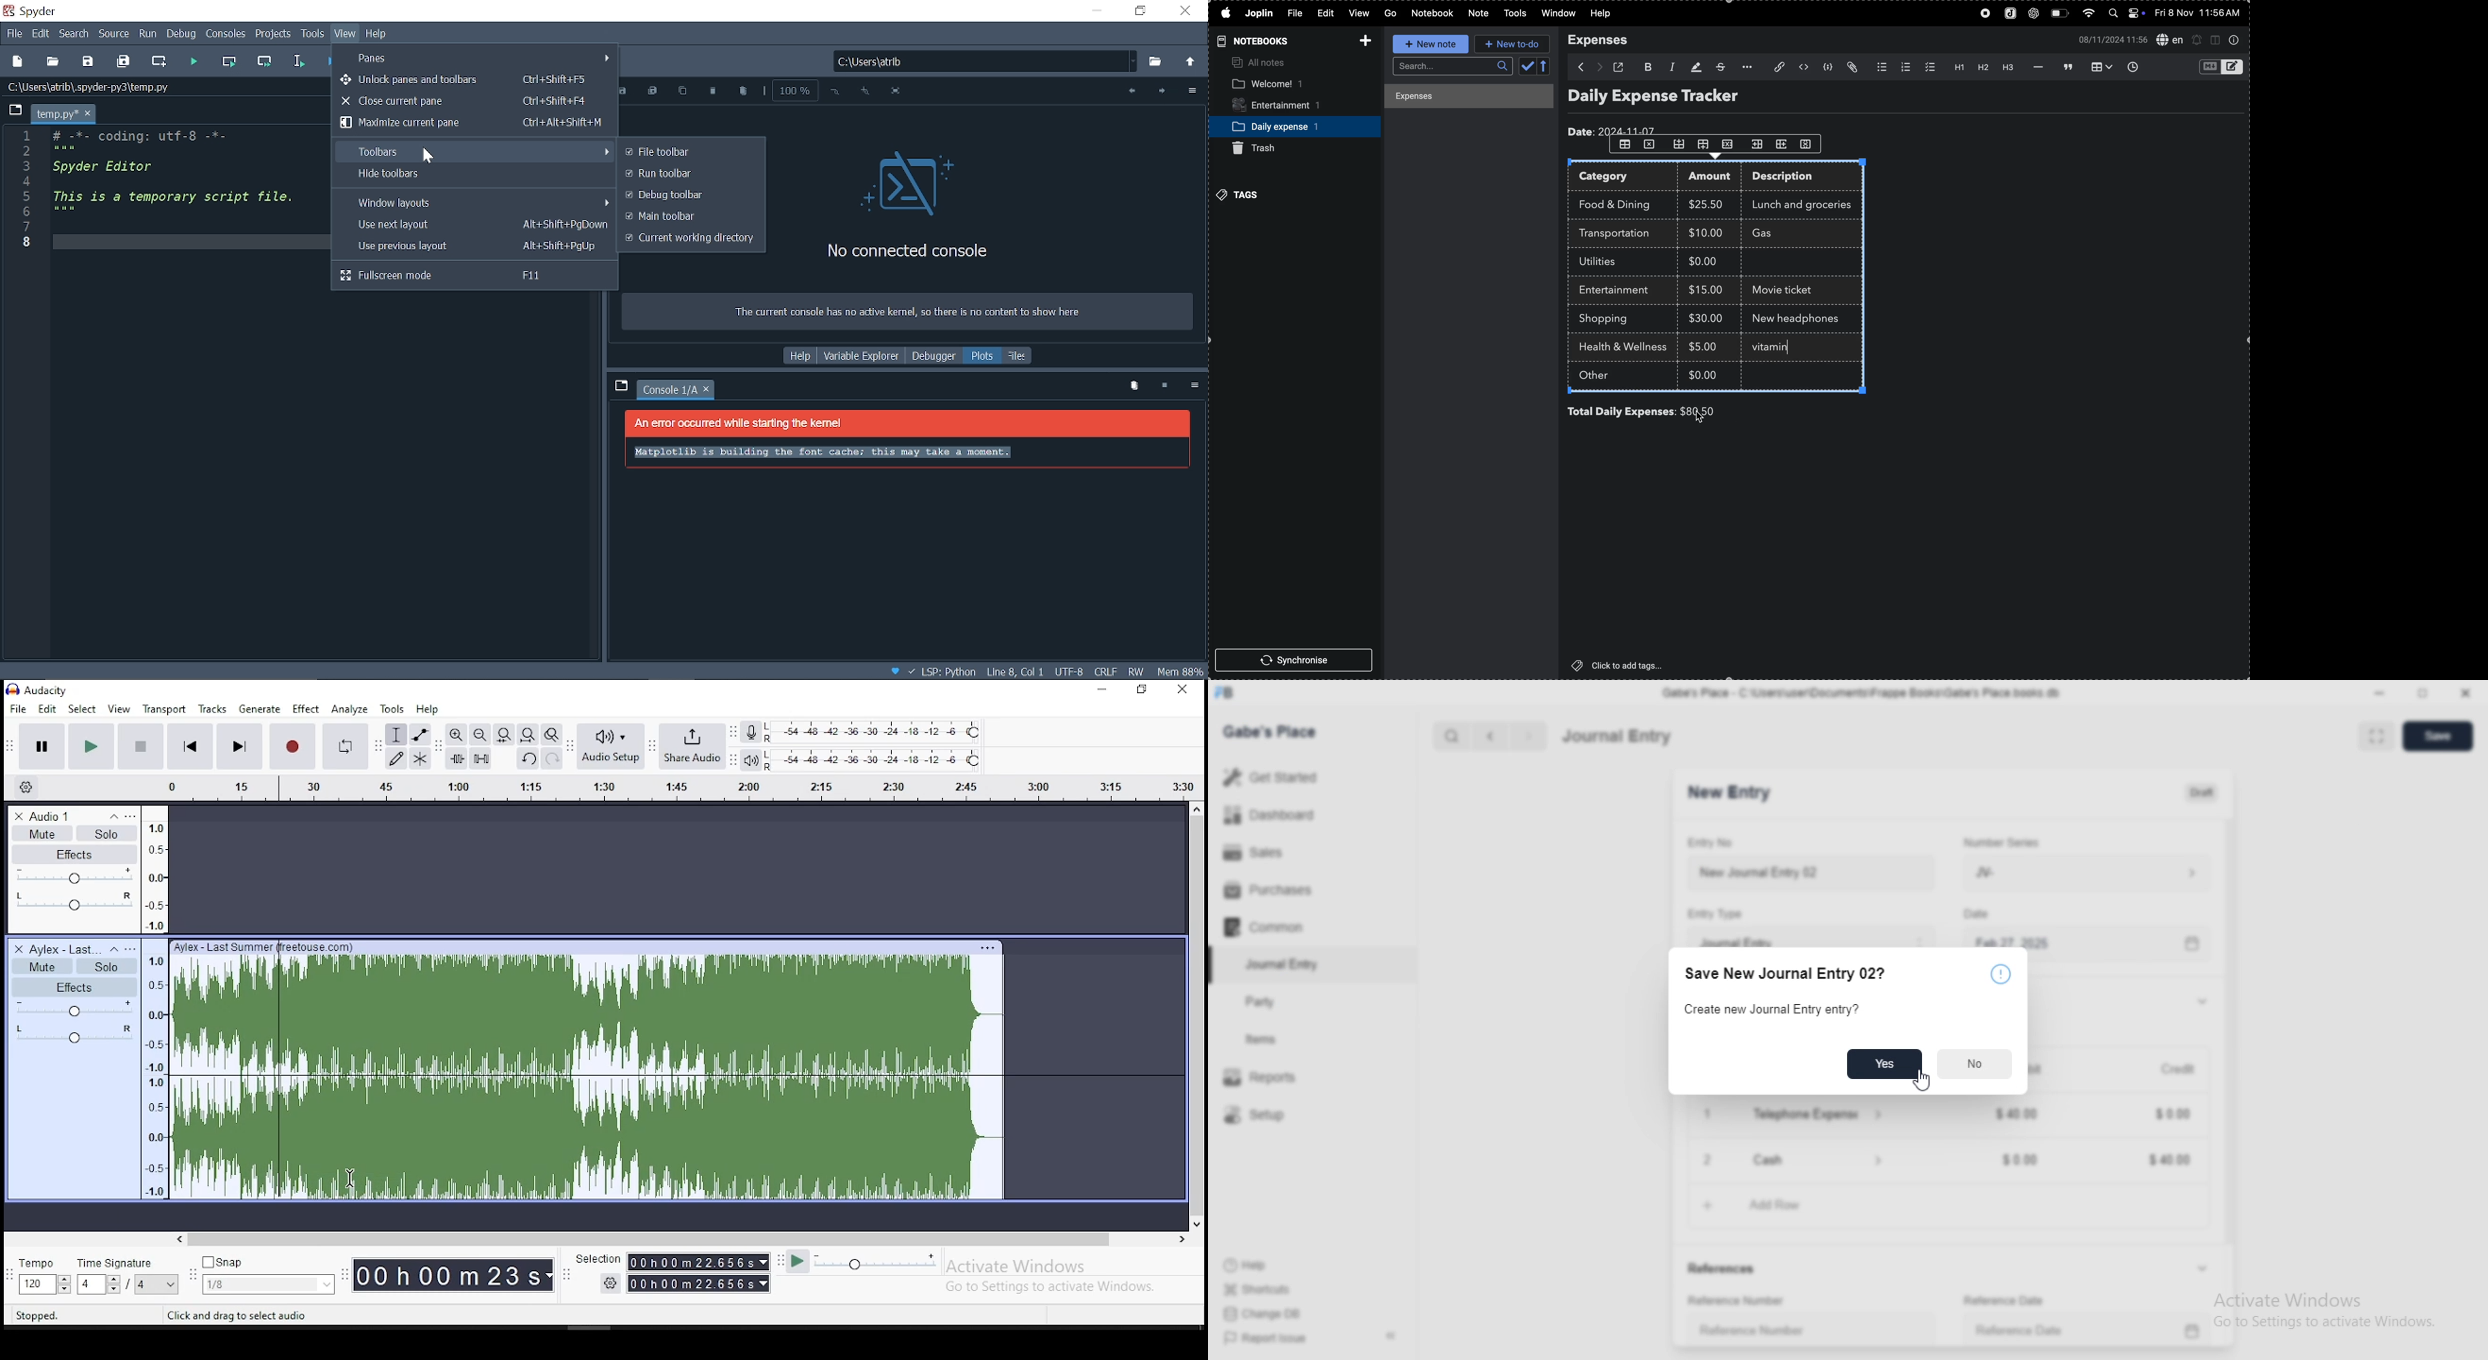 Image resolution: width=2492 pixels, height=1372 pixels. Describe the element at coordinates (1975, 1064) in the screenshot. I see `No` at that location.